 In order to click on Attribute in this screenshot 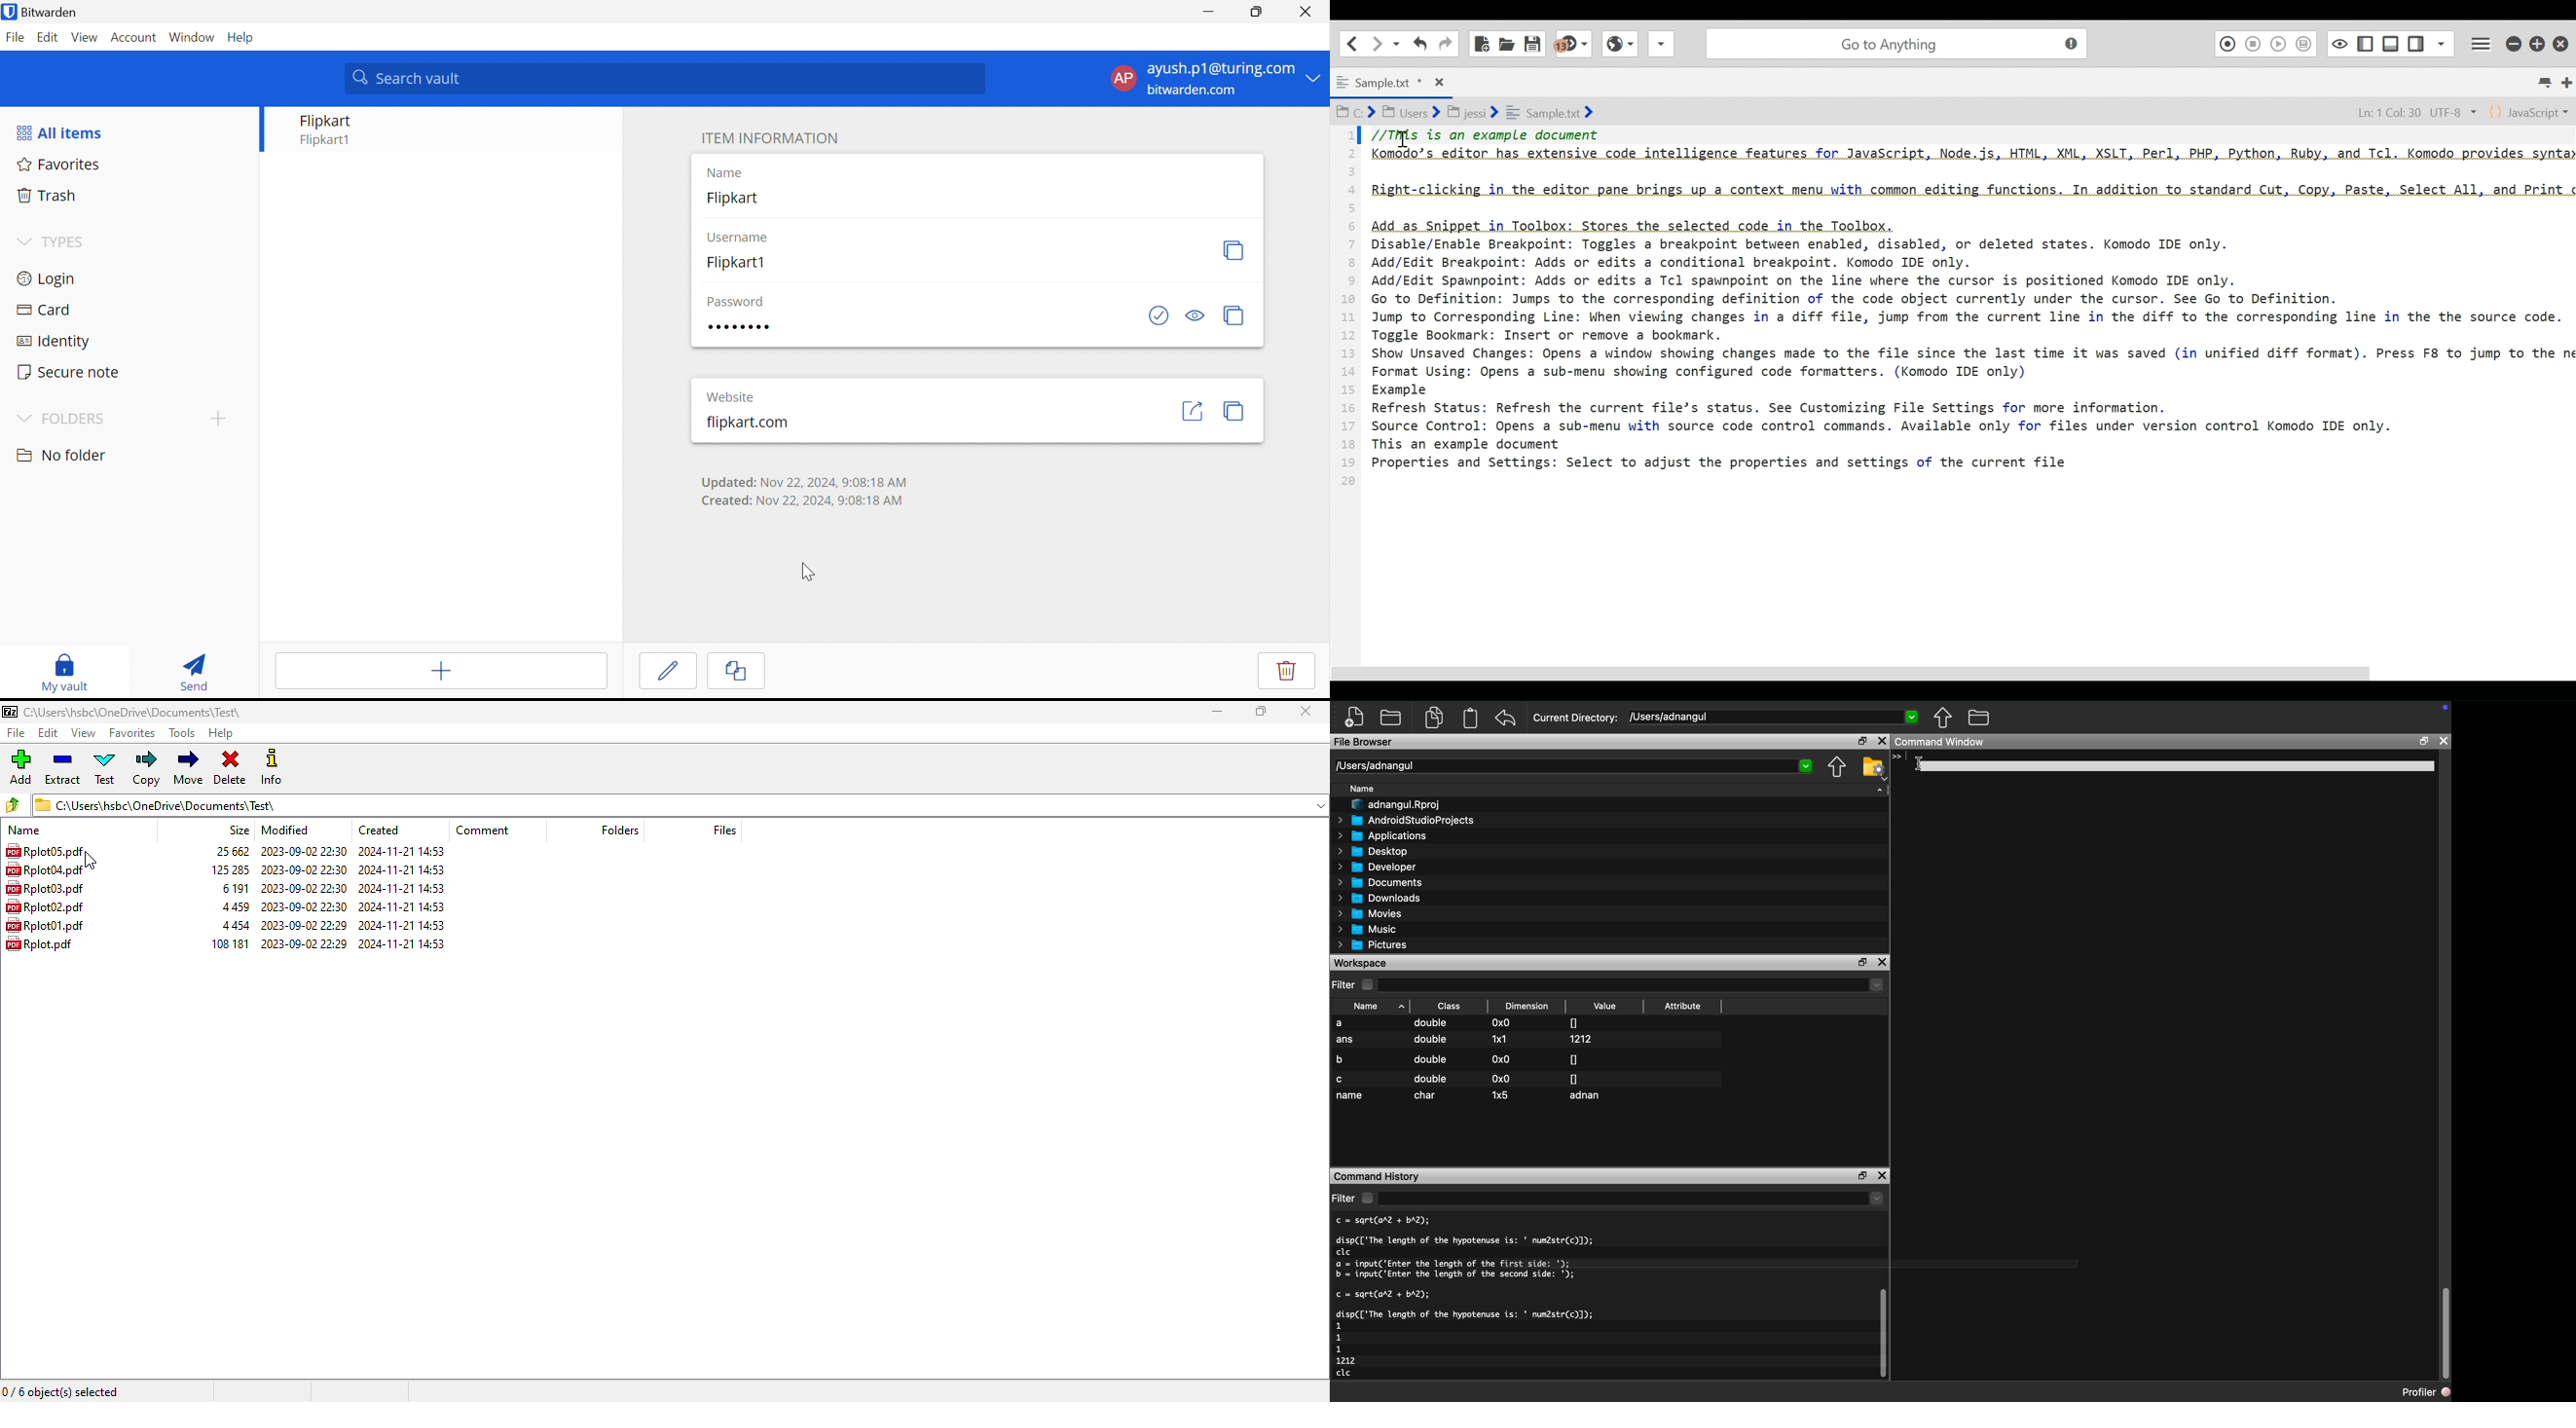, I will do `click(1683, 1008)`.